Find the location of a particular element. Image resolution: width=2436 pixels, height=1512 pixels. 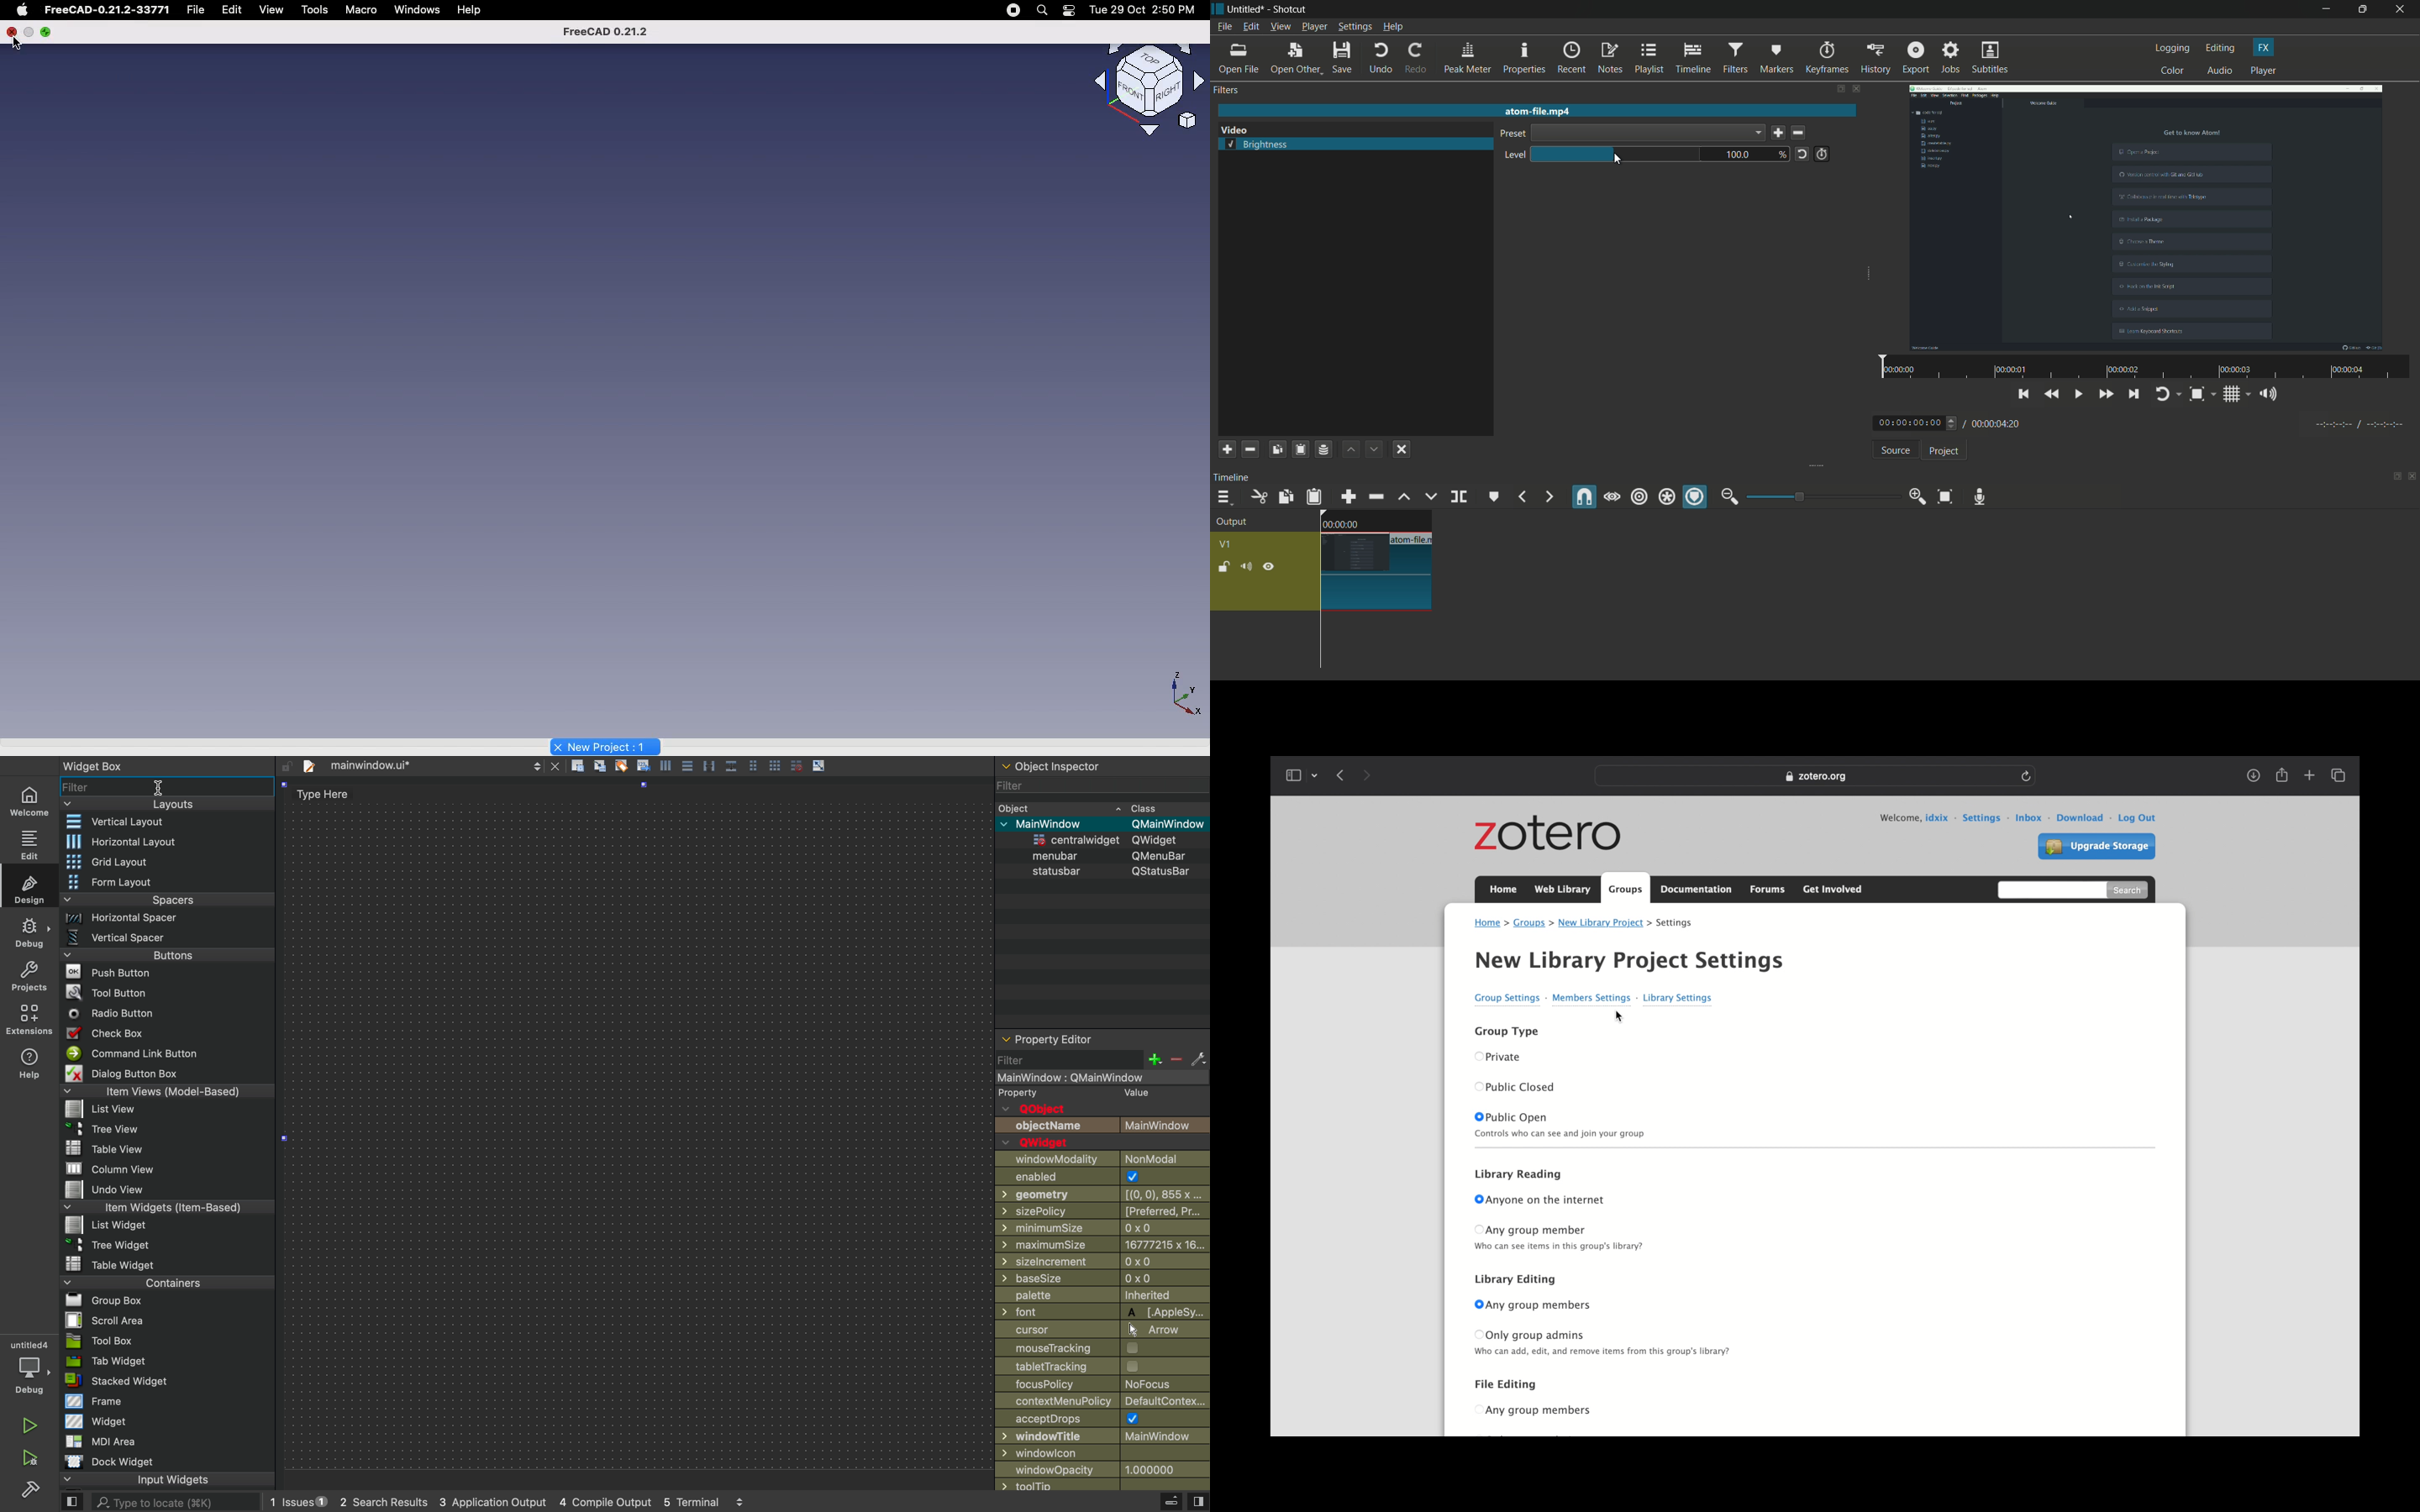

library reading is located at coordinates (1519, 1175).